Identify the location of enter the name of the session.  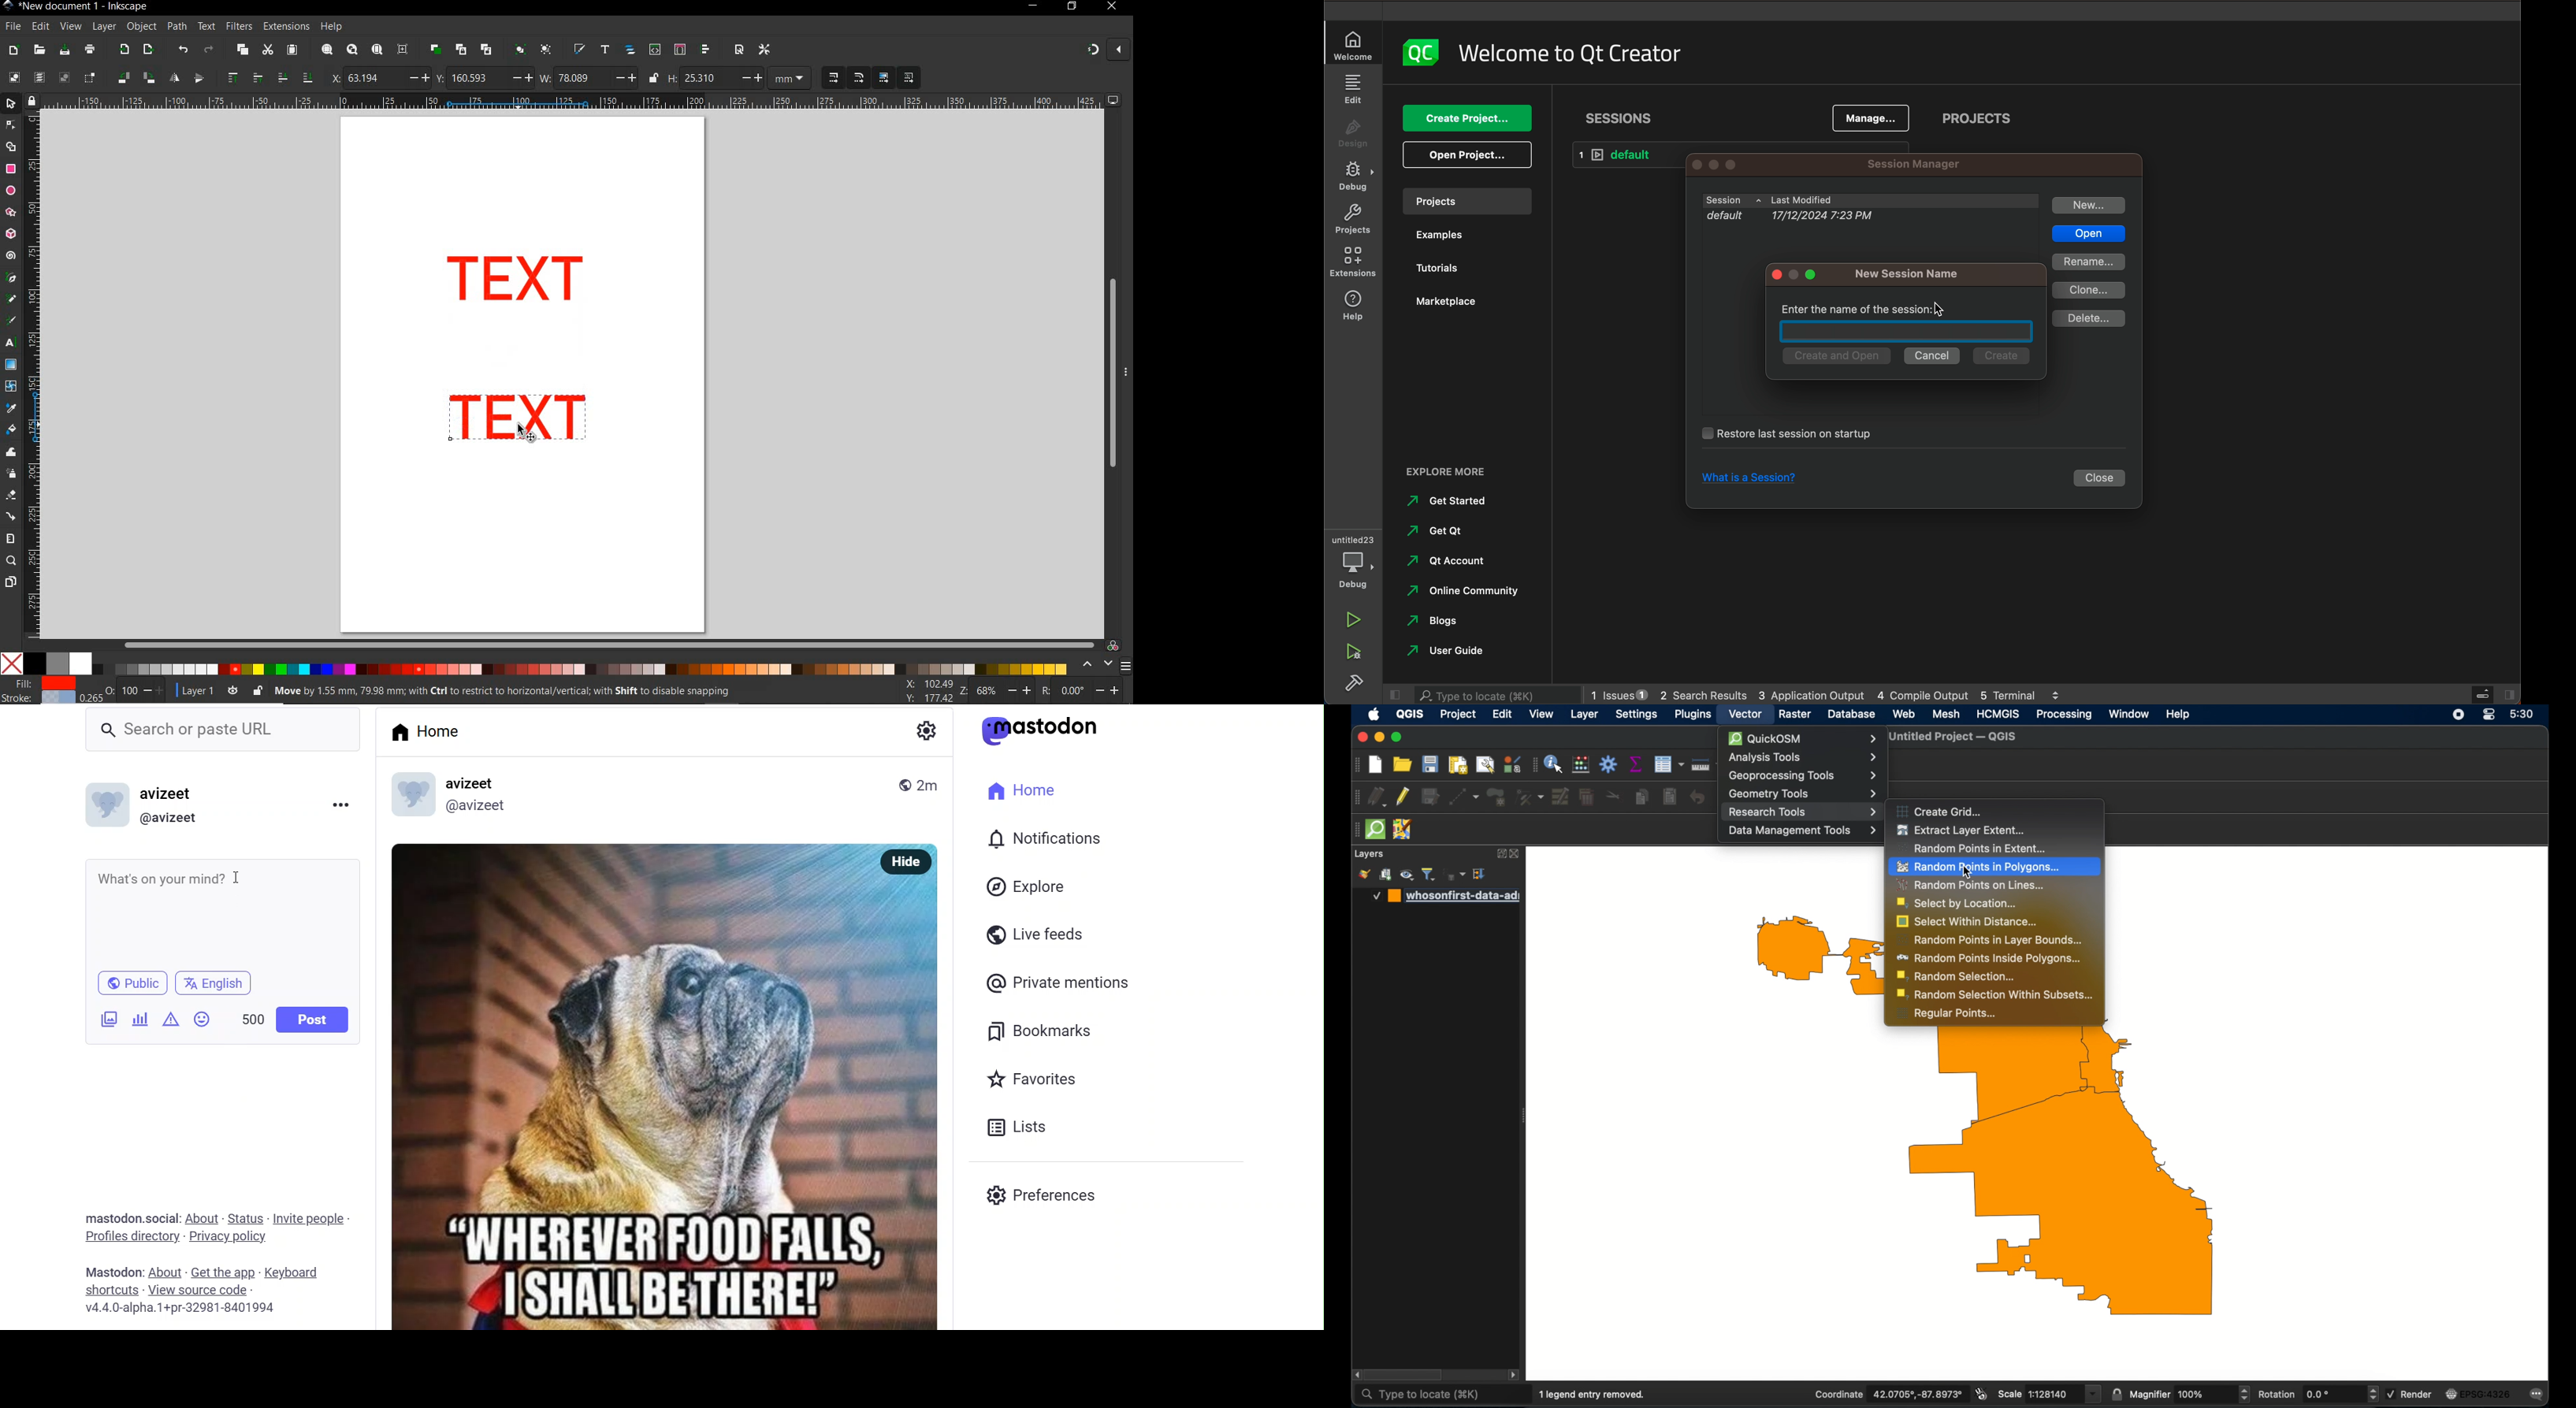
(1869, 304).